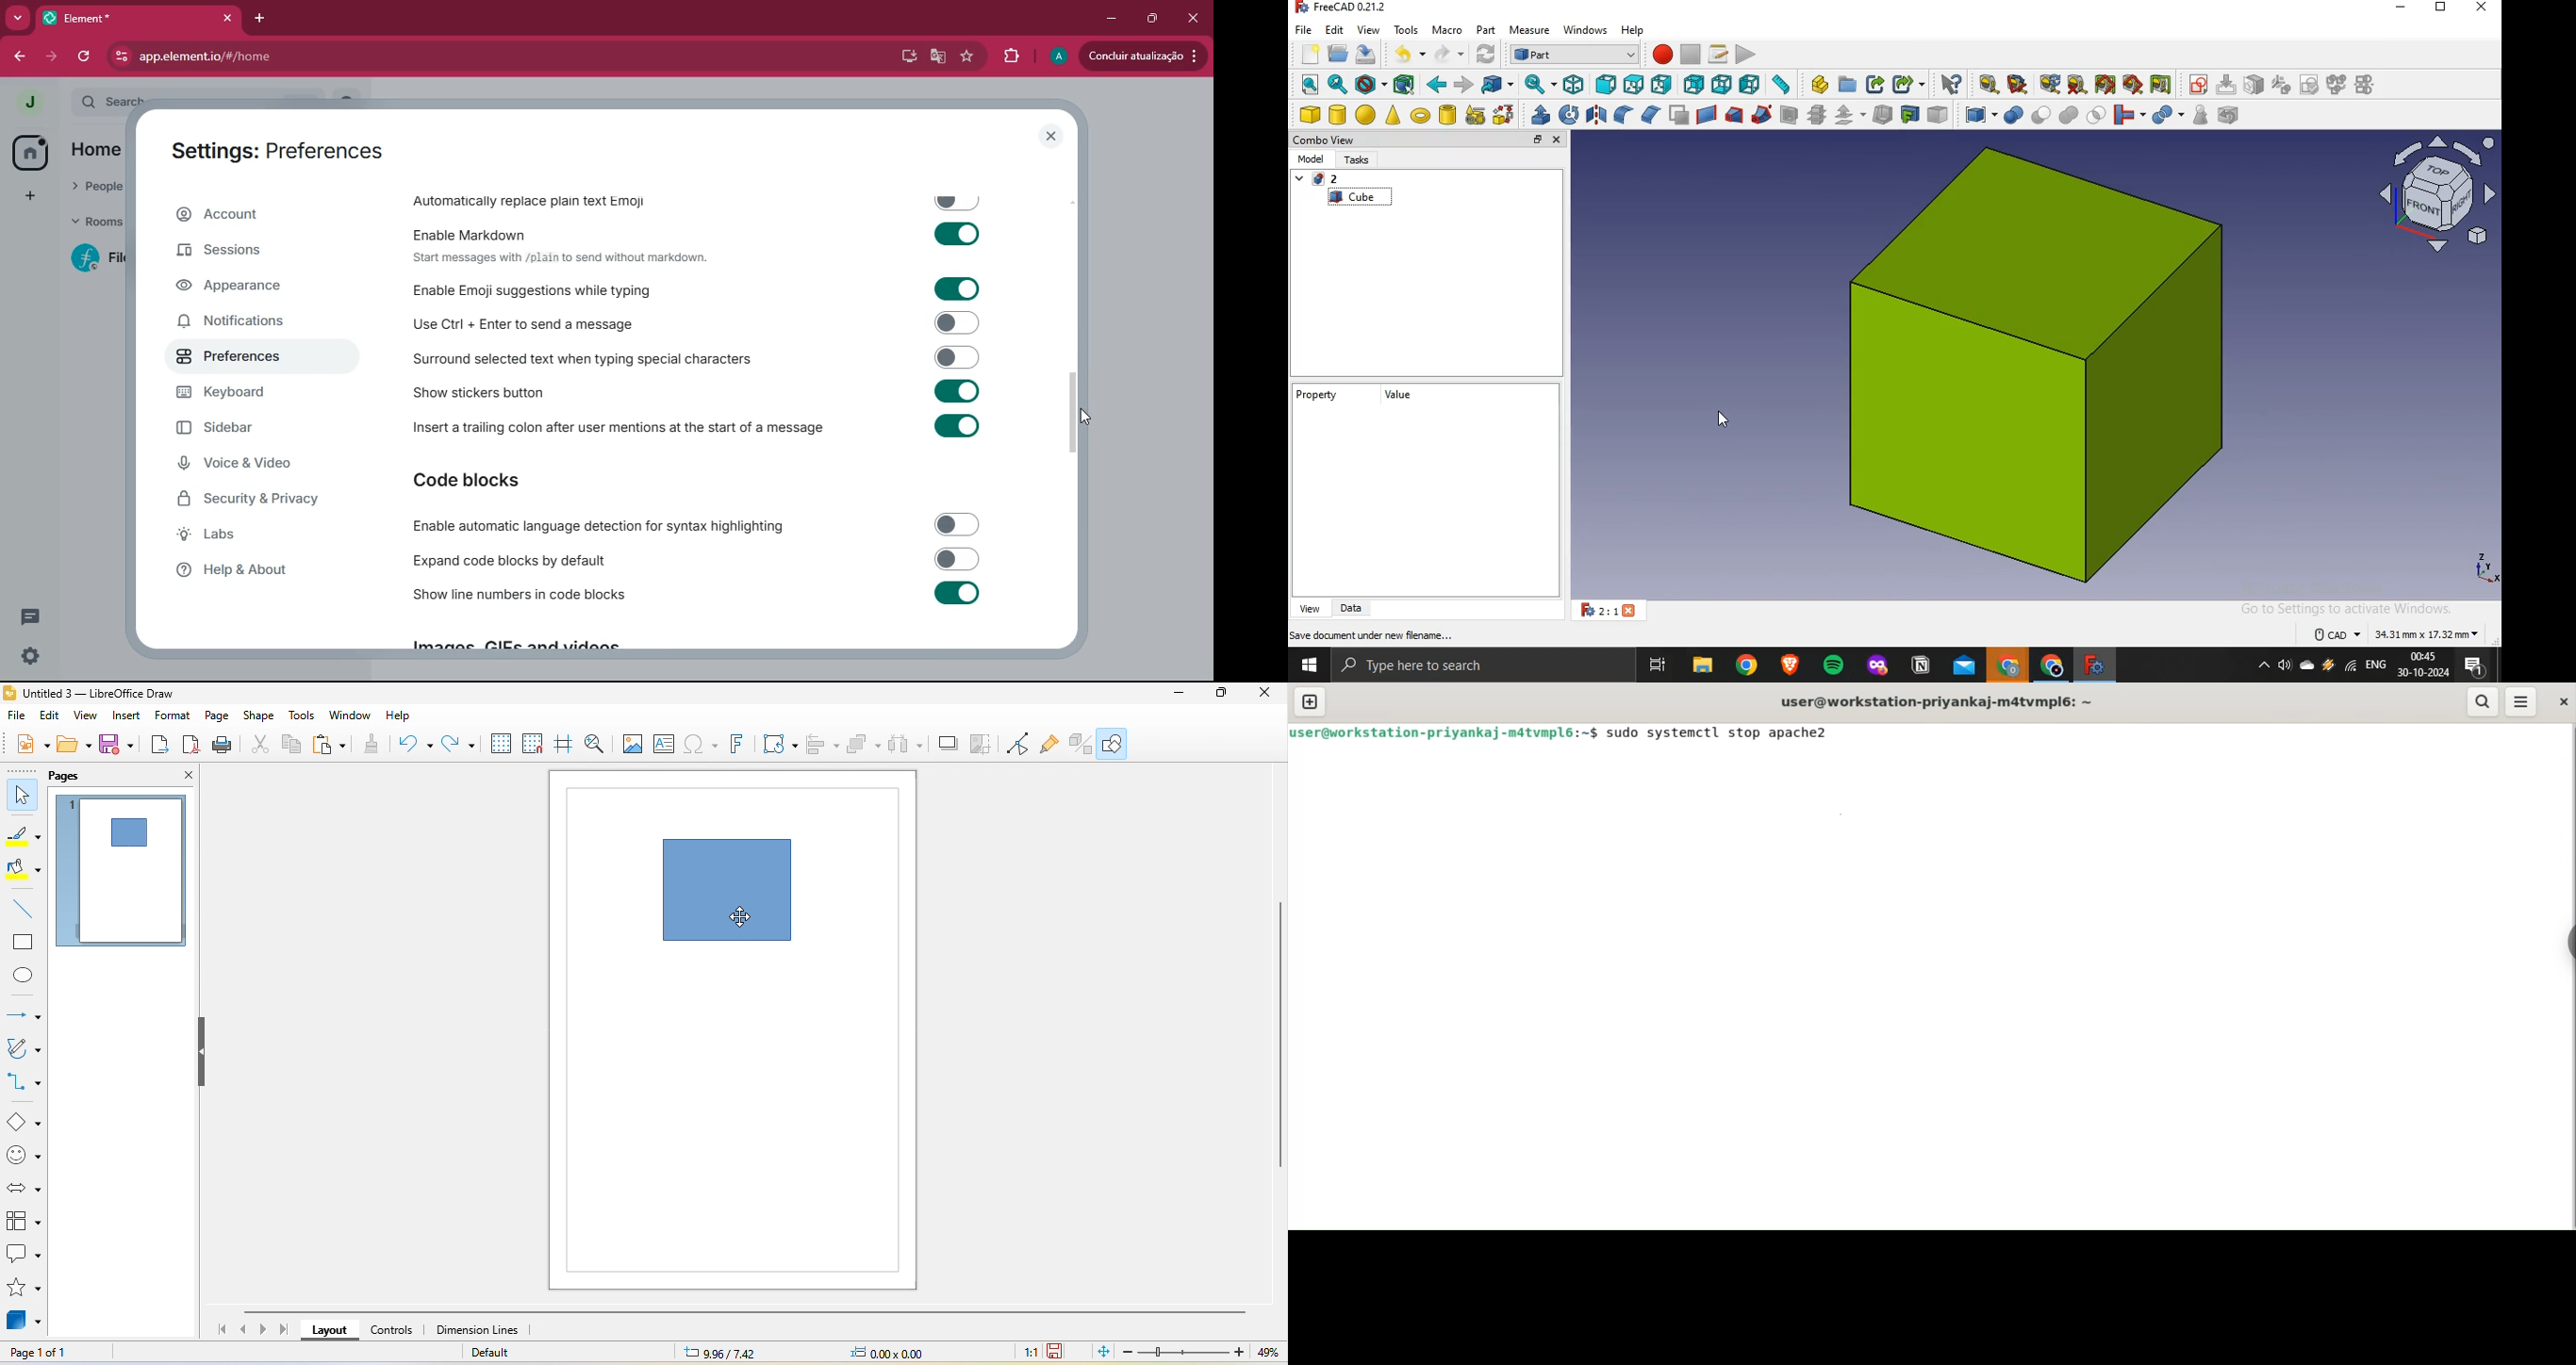 This screenshot has height=1372, width=2576. What do you see at coordinates (1193, 19) in the screenshot?
I see `close` at bounding box center [1193, 19].